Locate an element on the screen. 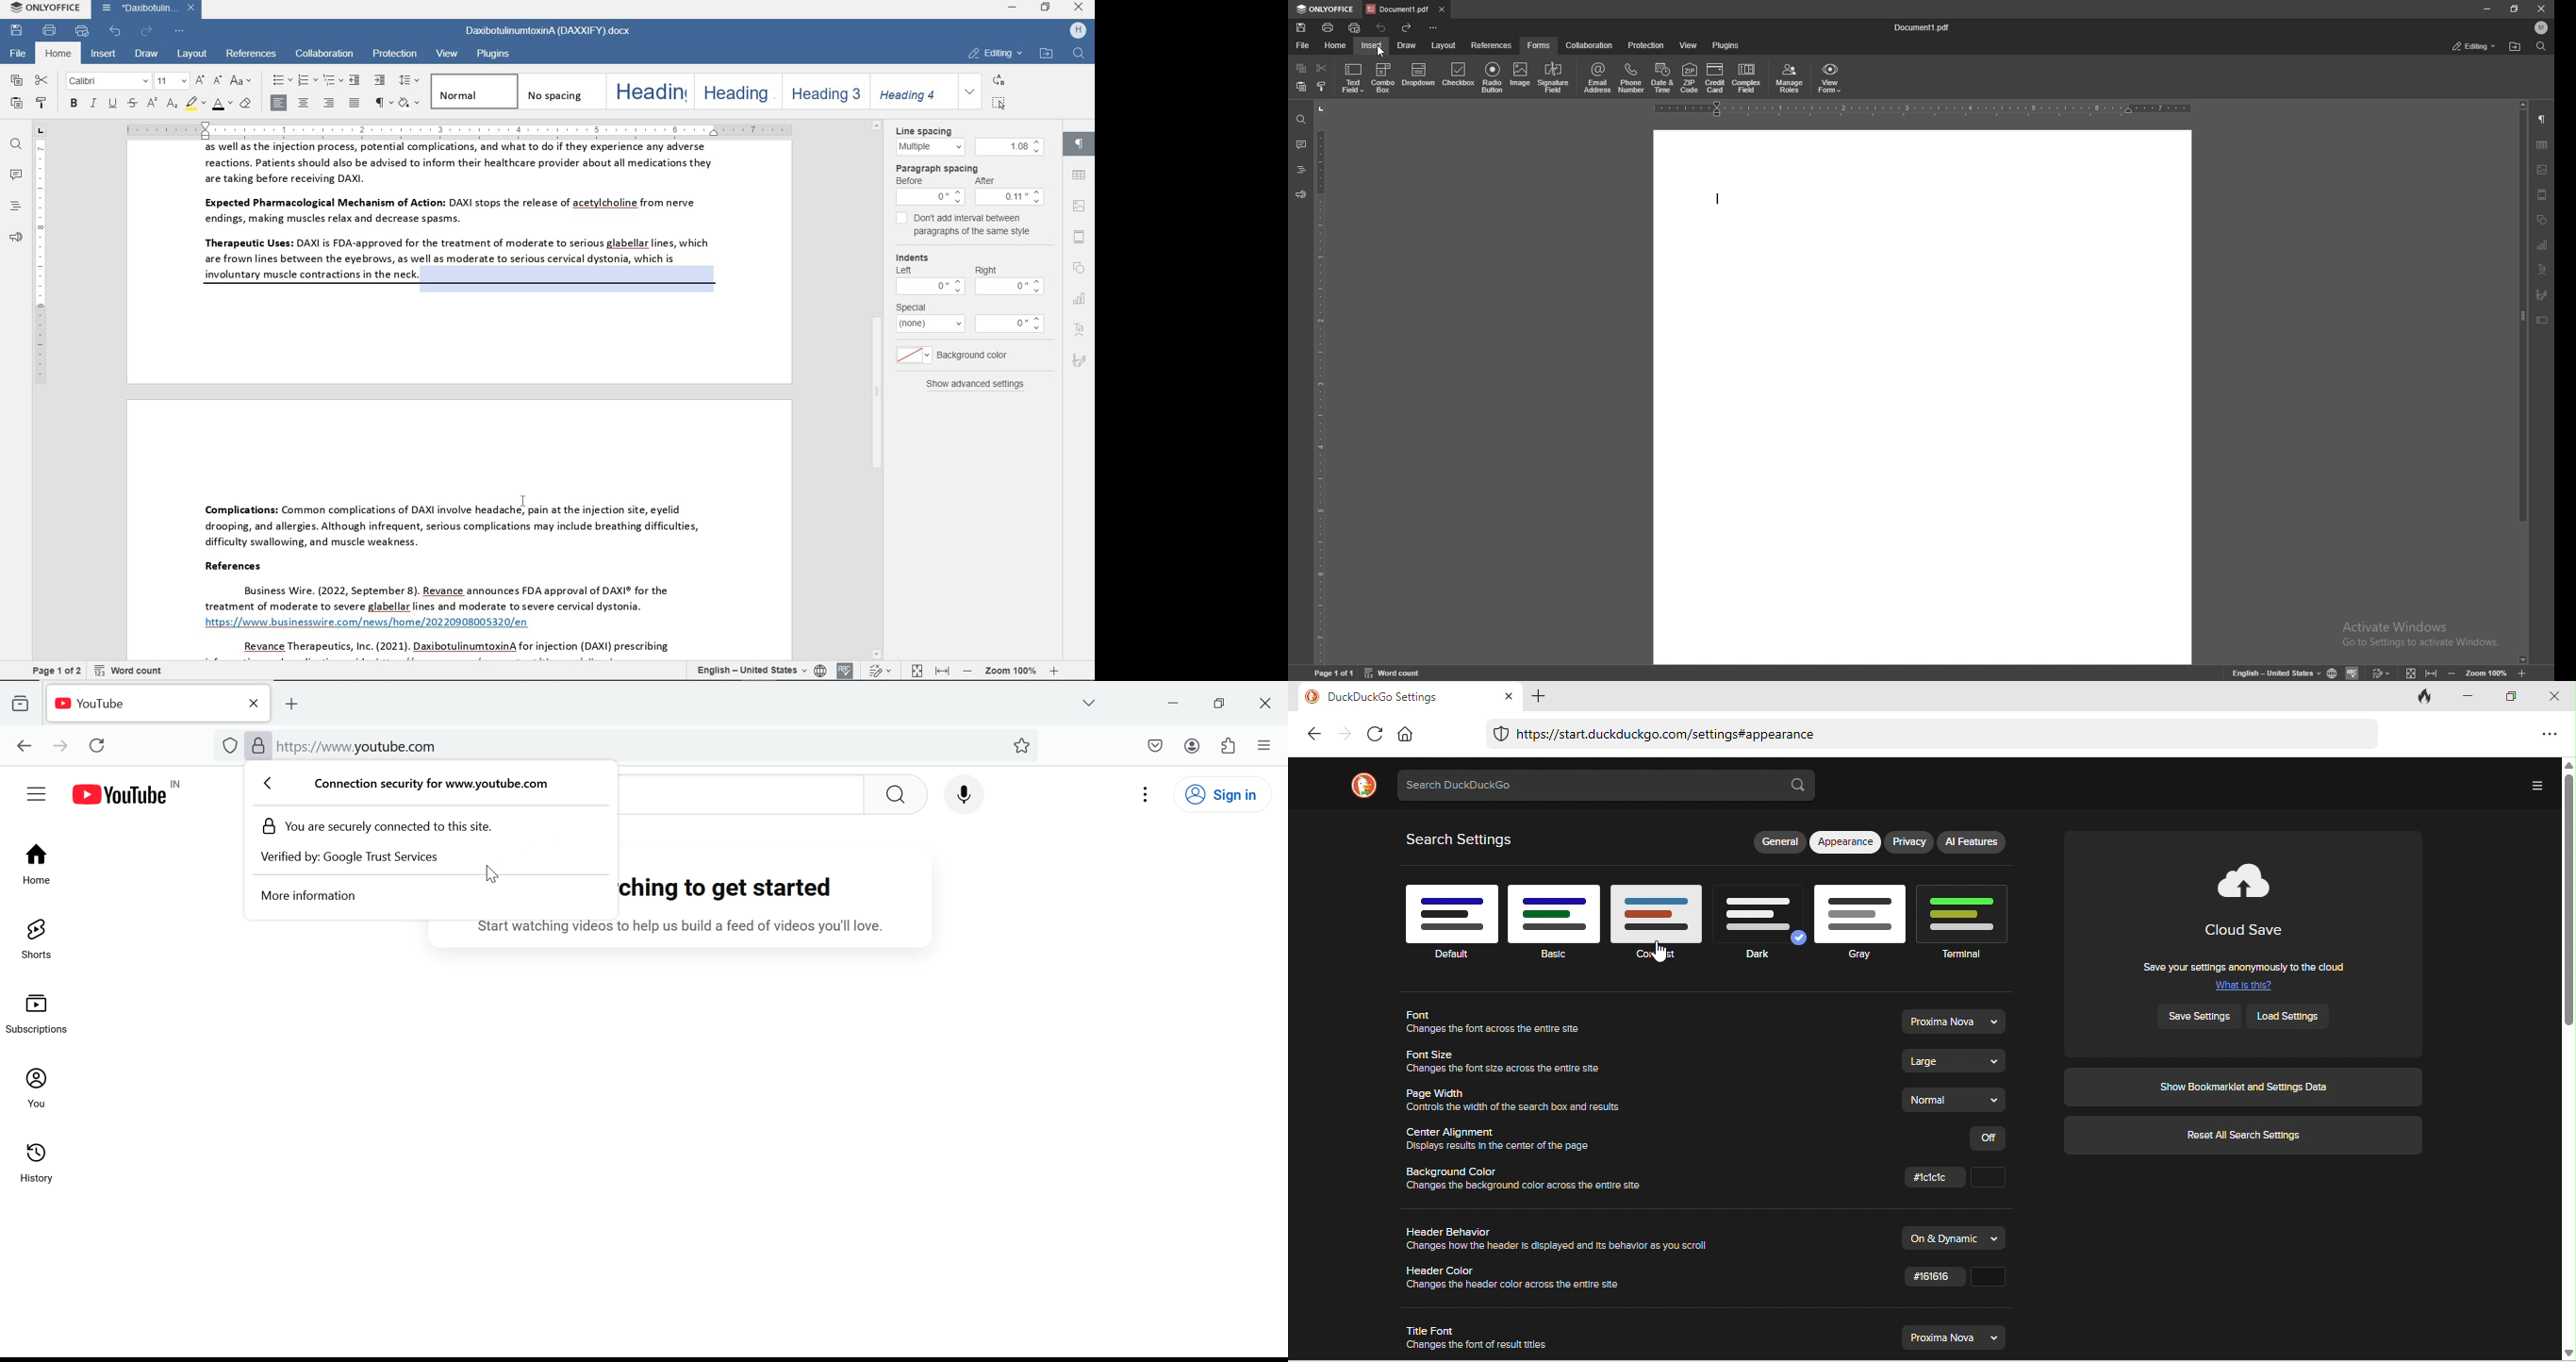  multilevel list is located at coordinates (331, 81).